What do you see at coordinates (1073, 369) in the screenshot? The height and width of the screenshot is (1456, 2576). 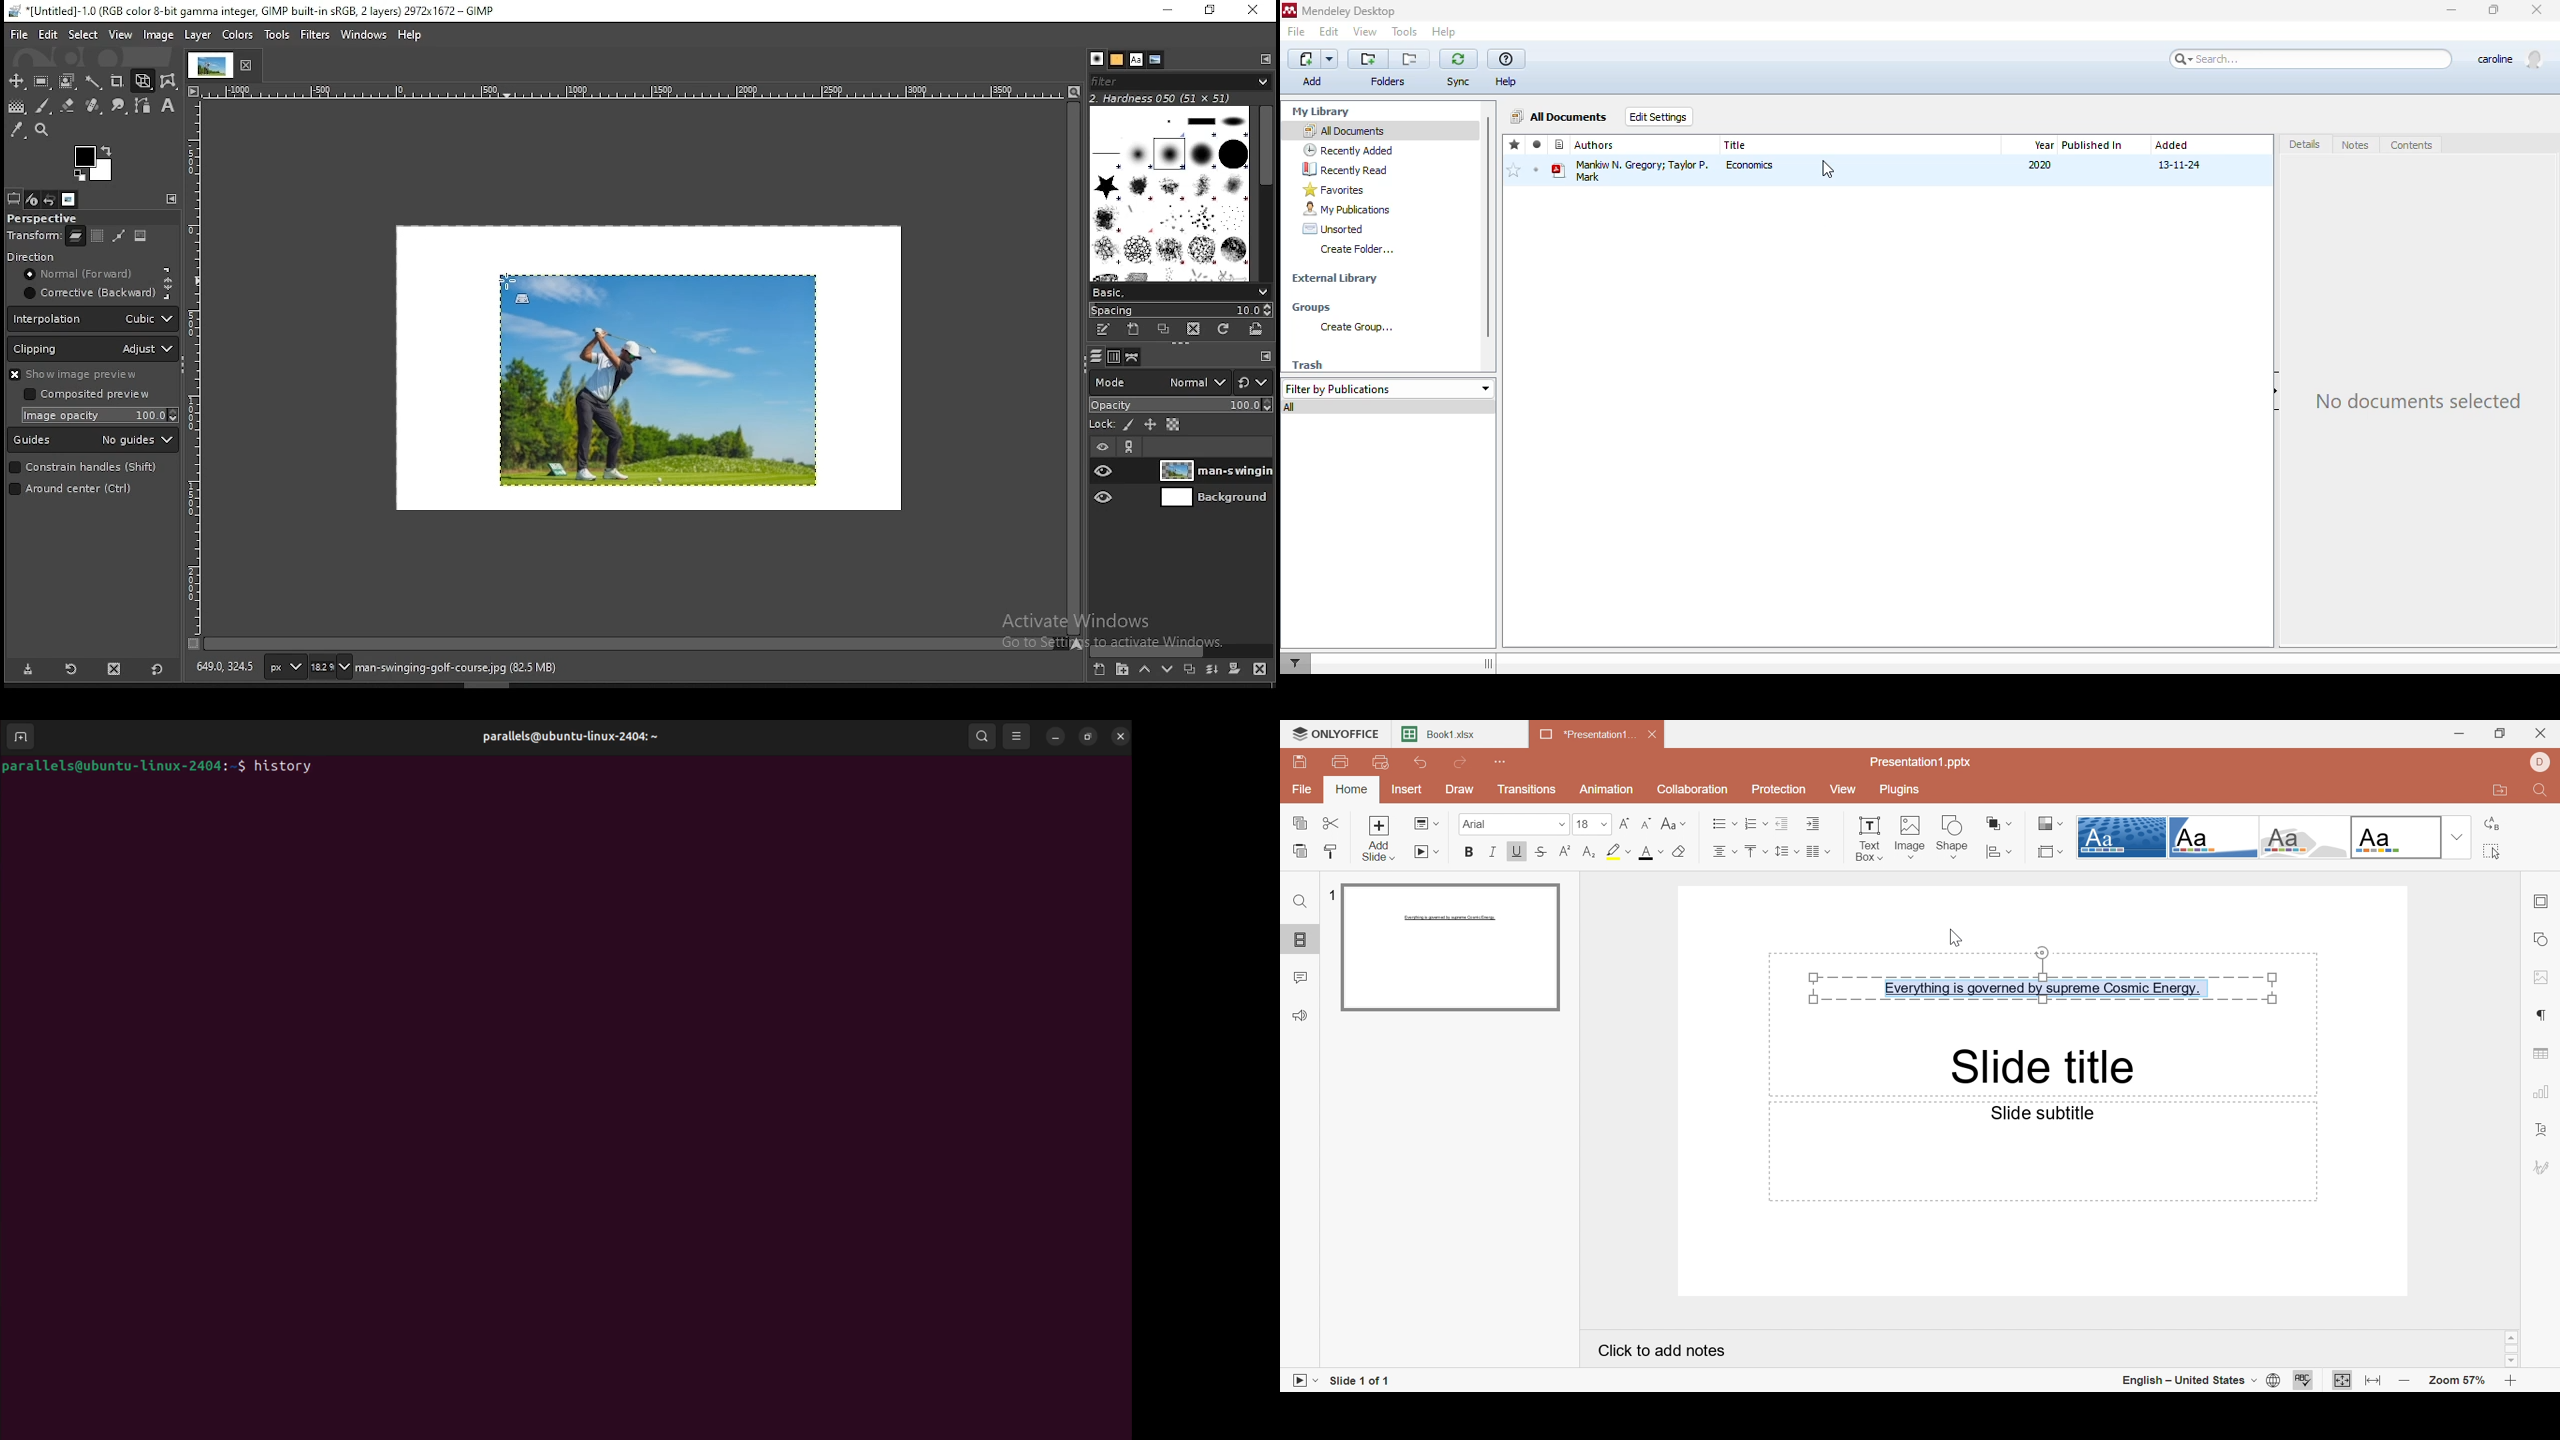 I see `scroll bar` at bounding box center [1073, 369].